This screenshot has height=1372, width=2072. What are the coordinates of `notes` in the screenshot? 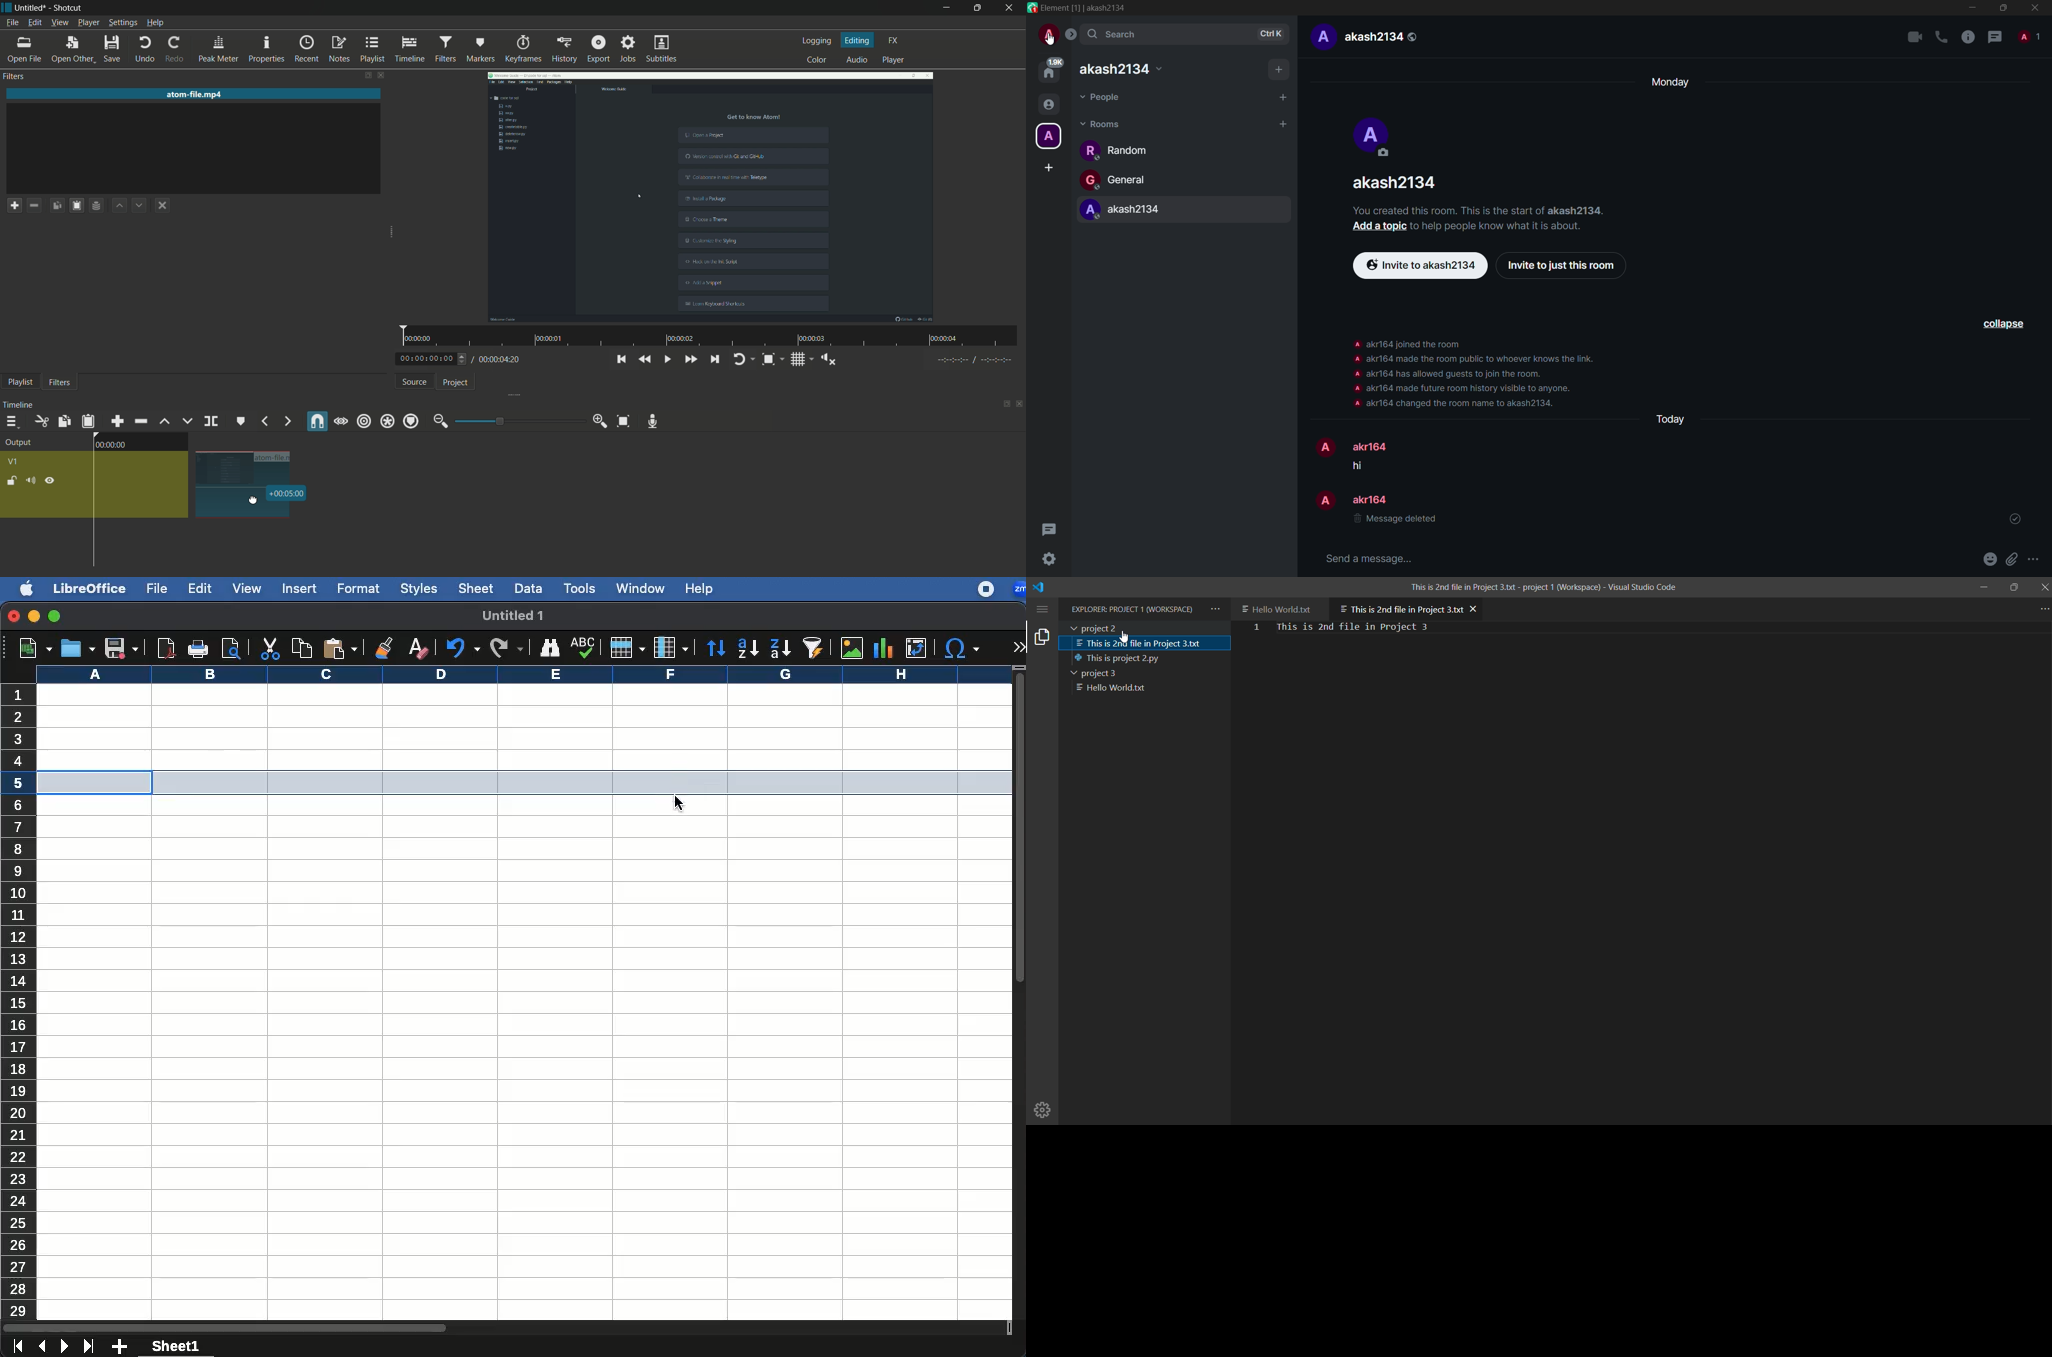 It's located at (338, 48).